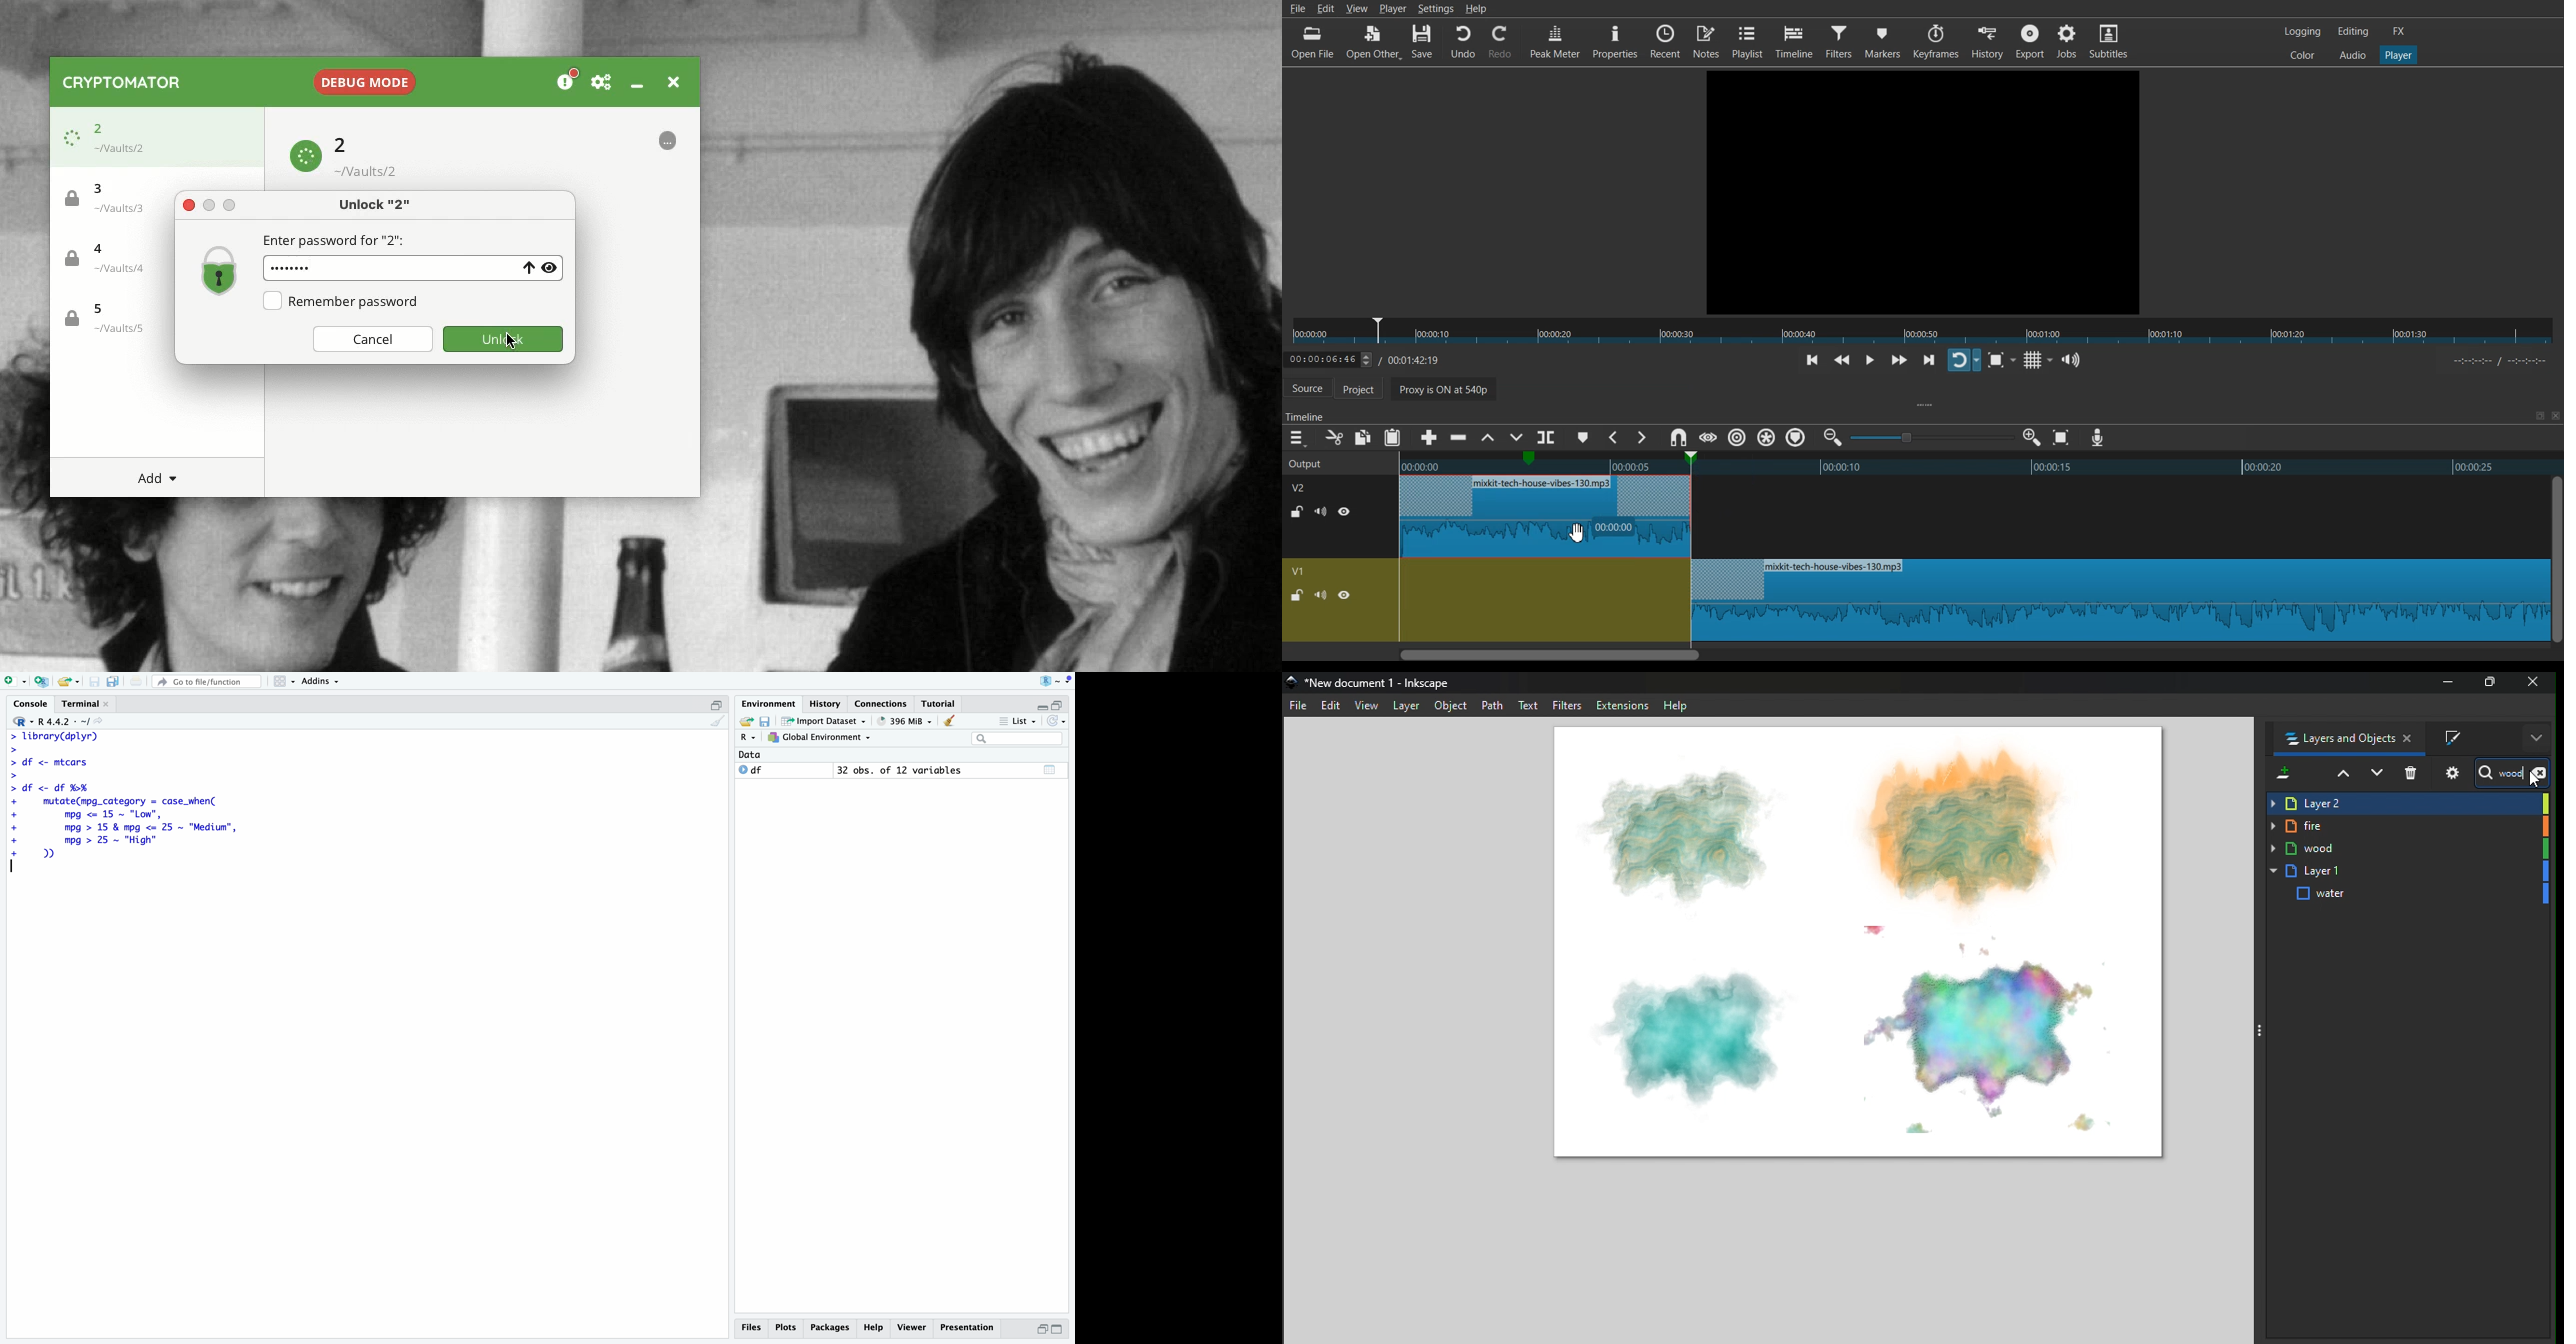  What do you see at coordinates (716, 705) in the screenshot?
I see `open in separate window` at bounding box center [716, 705].